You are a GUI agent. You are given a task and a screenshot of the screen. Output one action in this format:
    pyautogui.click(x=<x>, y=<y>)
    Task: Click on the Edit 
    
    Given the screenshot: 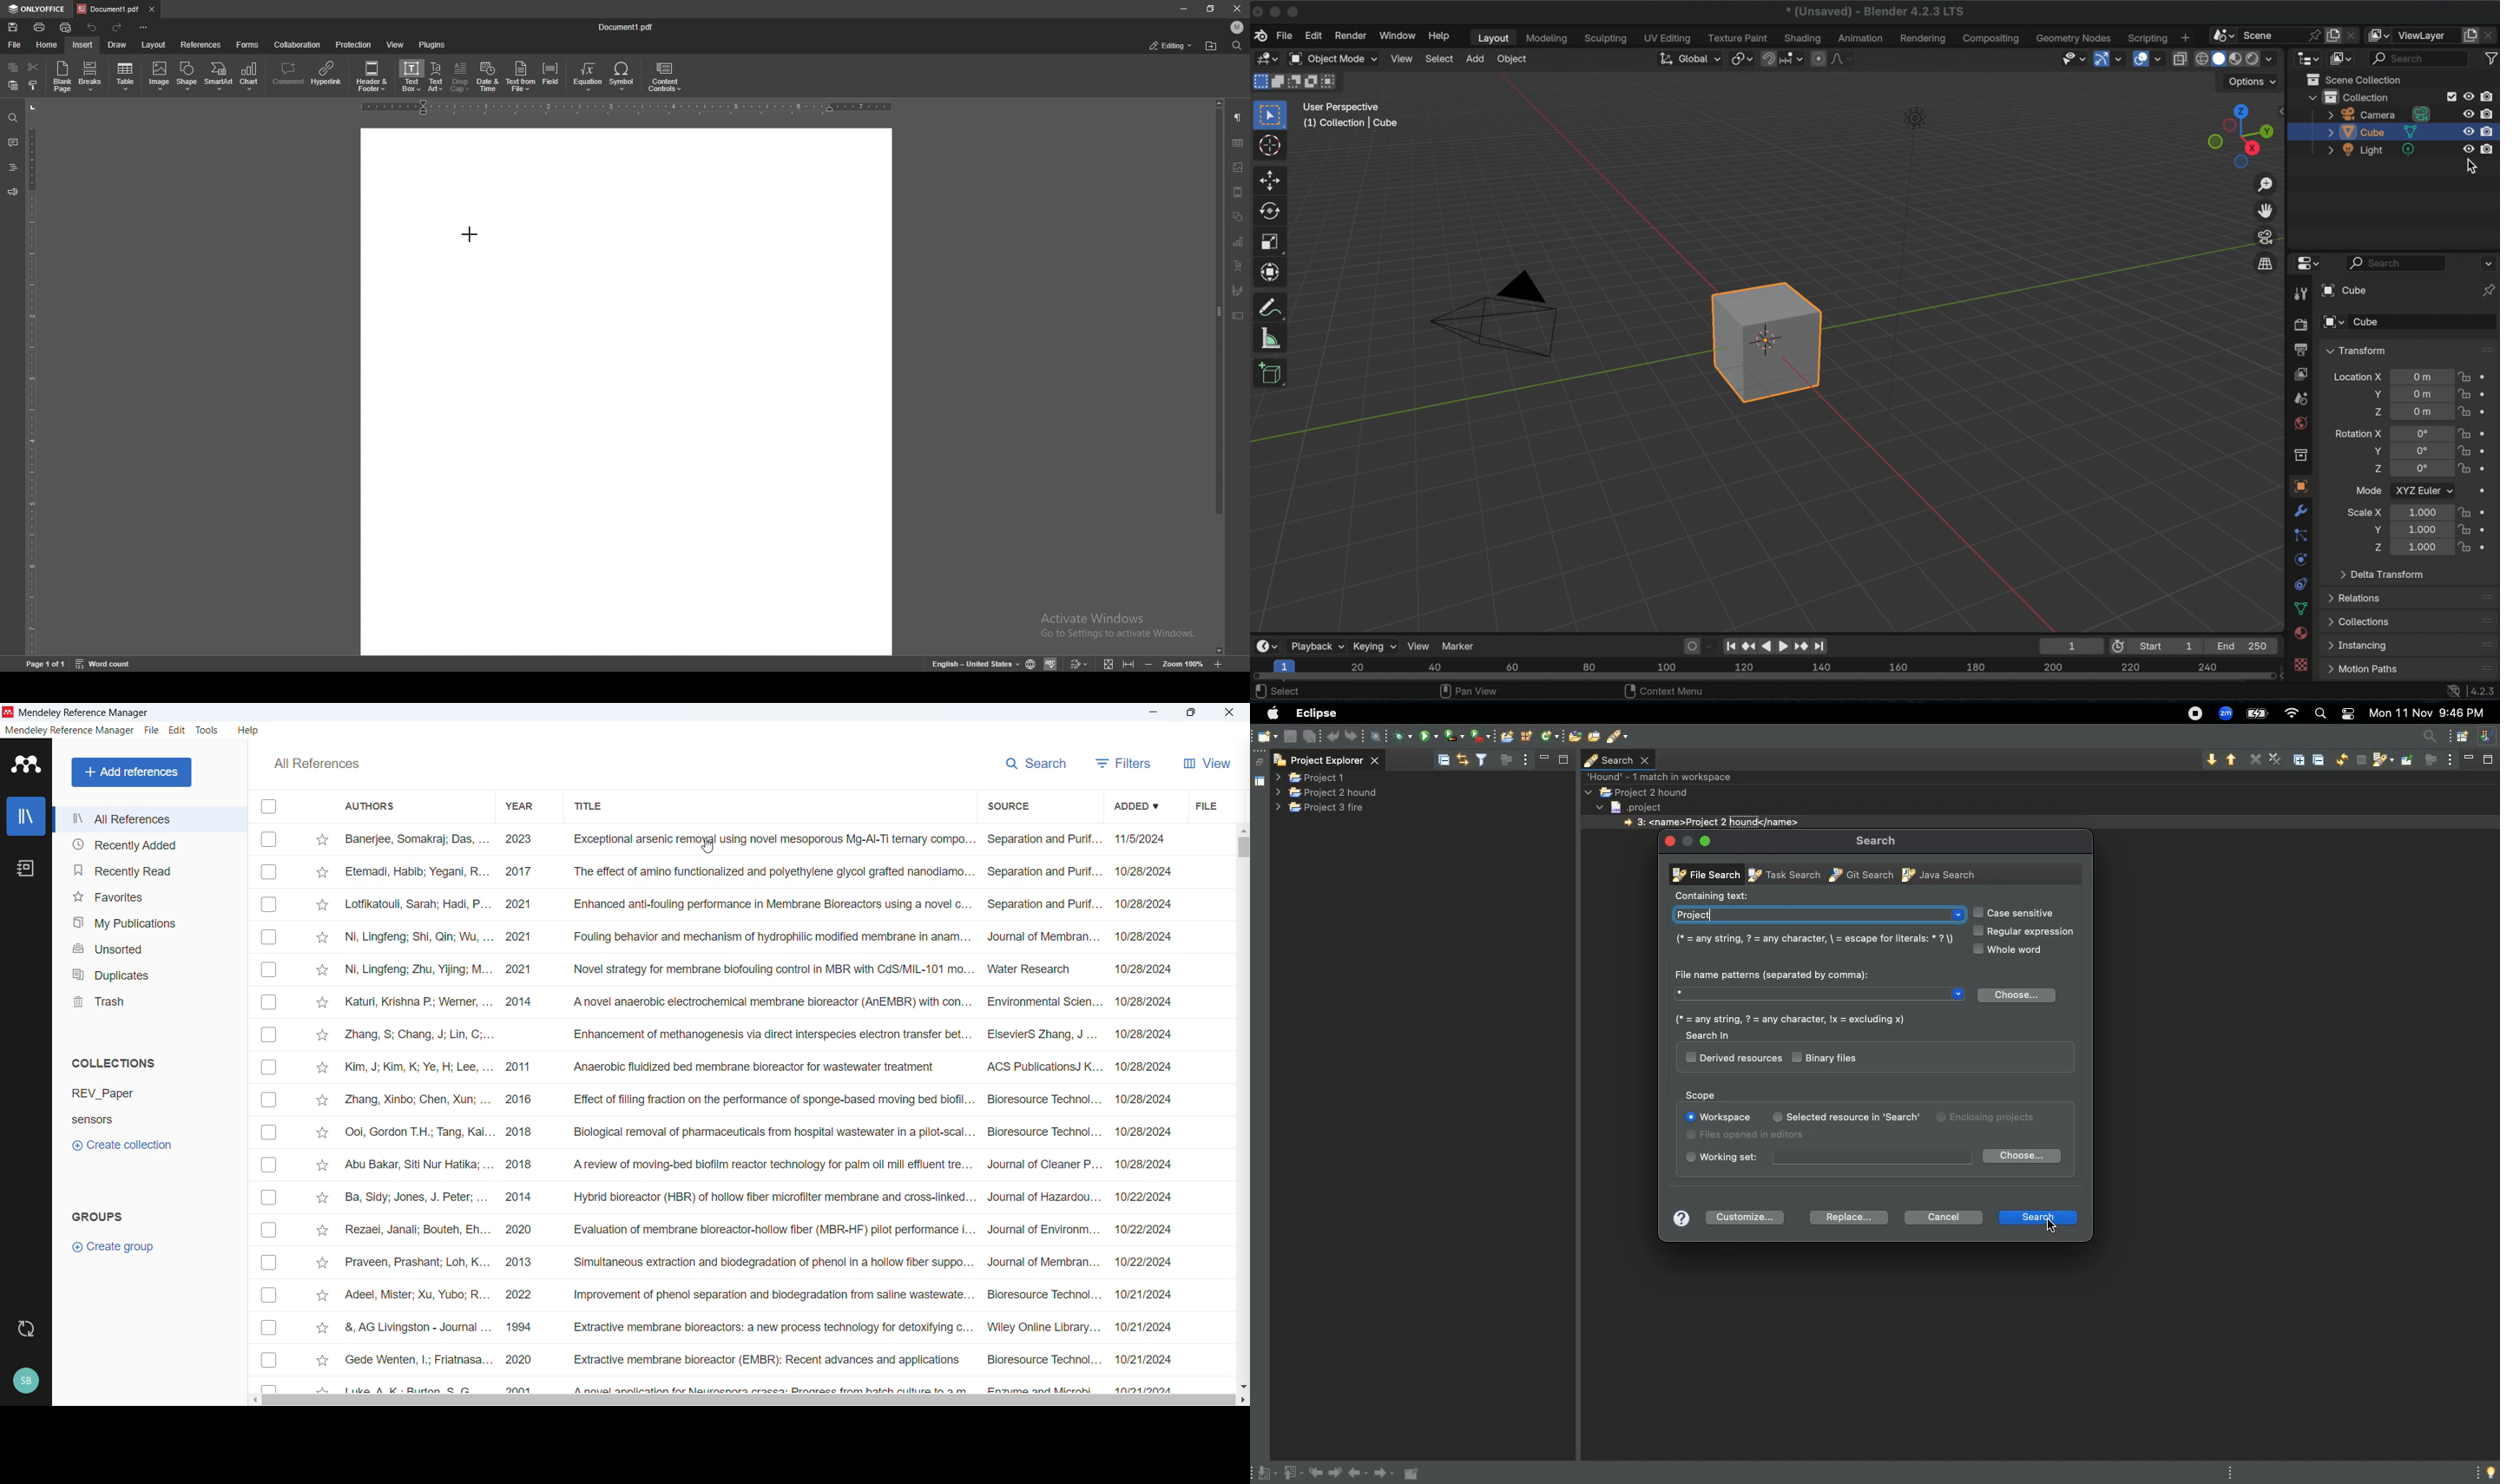 What is the action you would take?
    pyautogui.click(x=178, y=730)
    